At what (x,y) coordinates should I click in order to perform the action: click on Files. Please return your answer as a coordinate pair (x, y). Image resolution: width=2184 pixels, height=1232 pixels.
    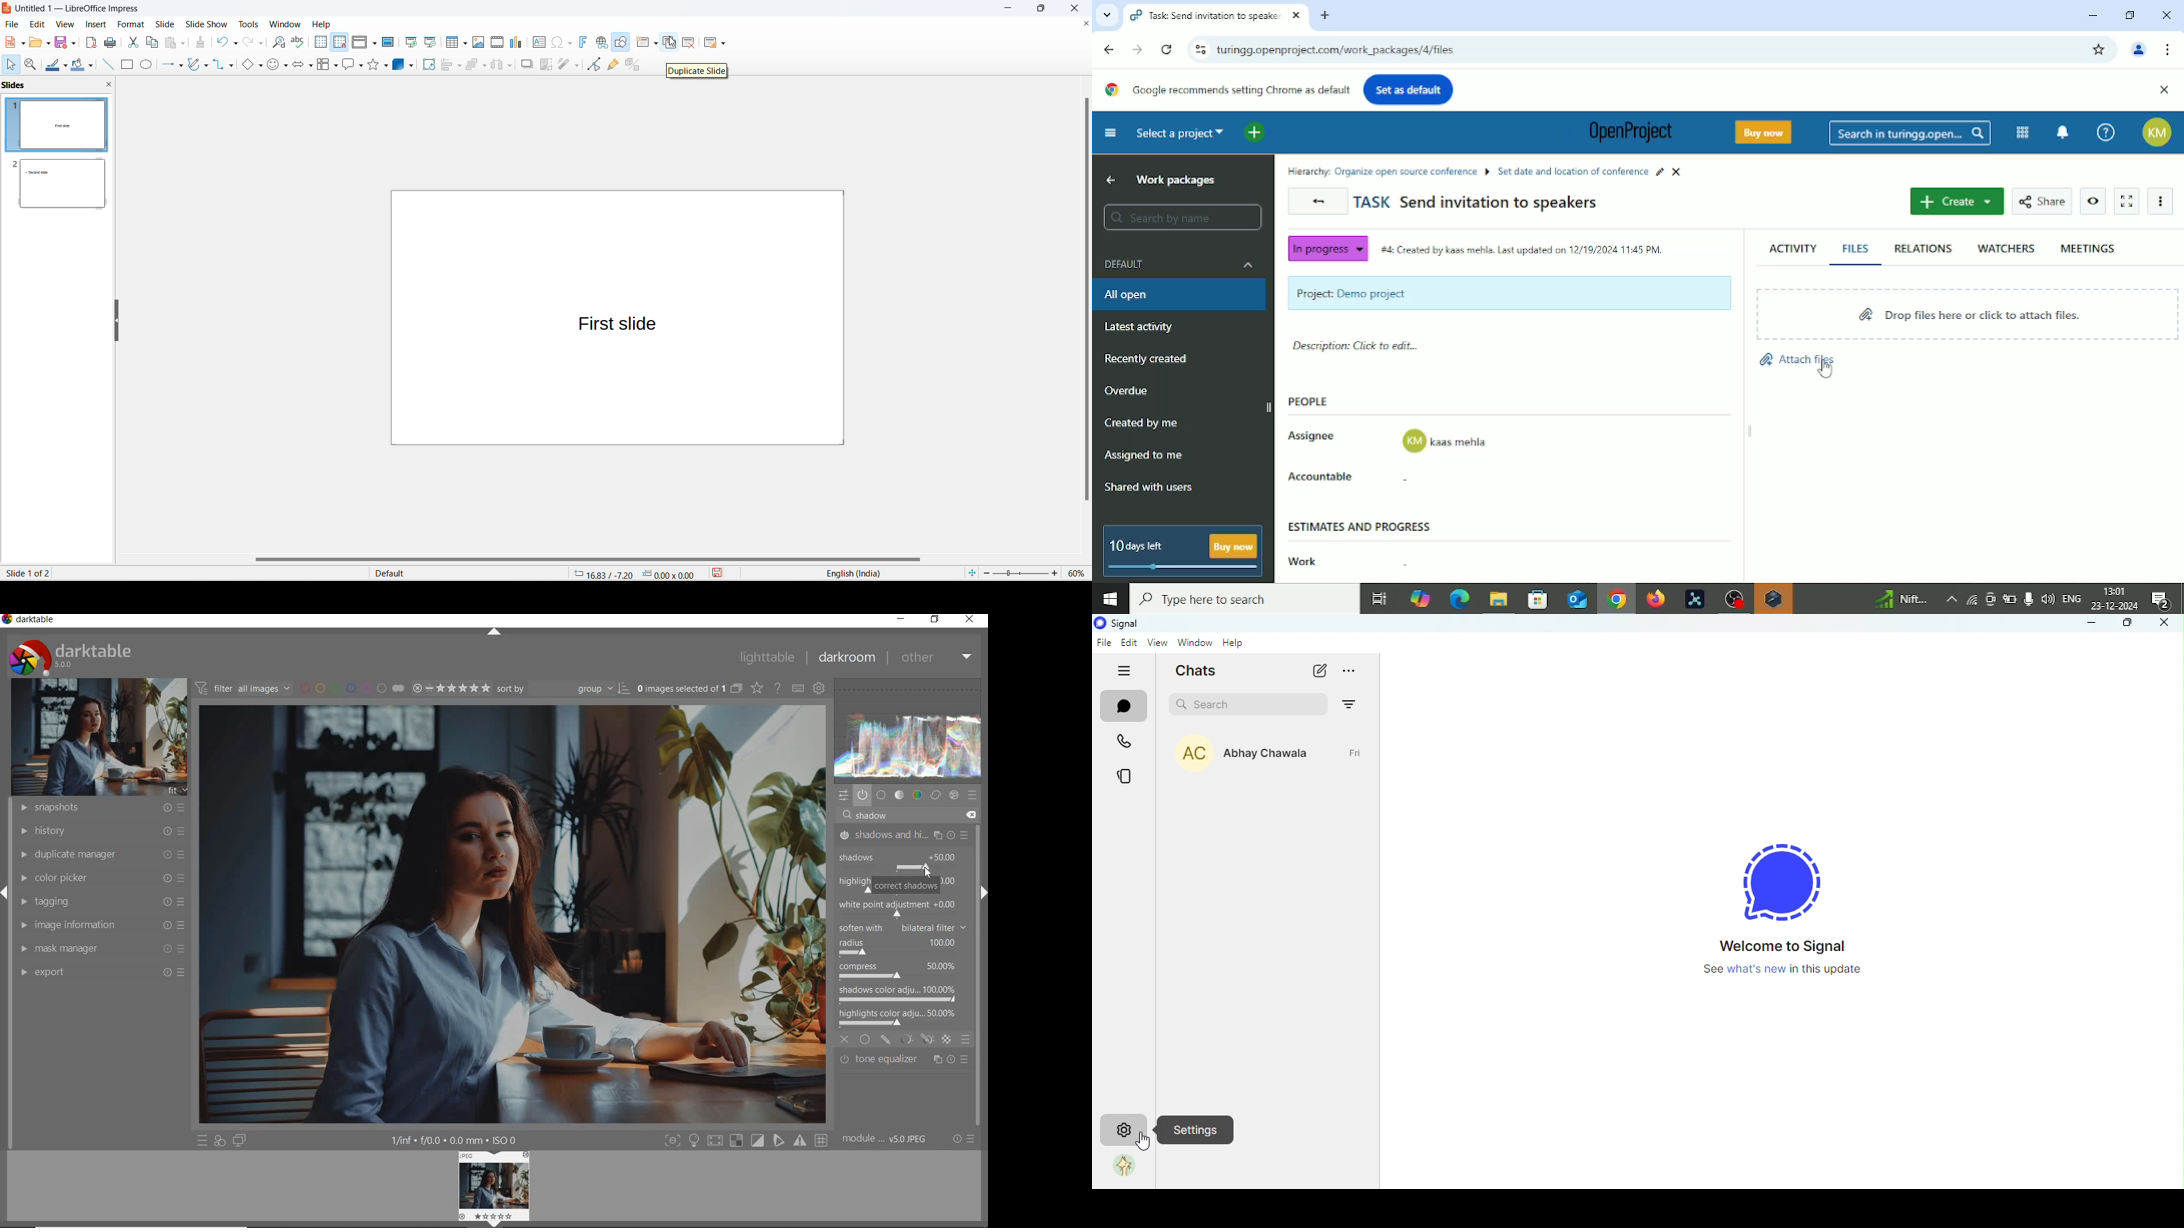
    Looking at the image, I should click on (1858, 248).